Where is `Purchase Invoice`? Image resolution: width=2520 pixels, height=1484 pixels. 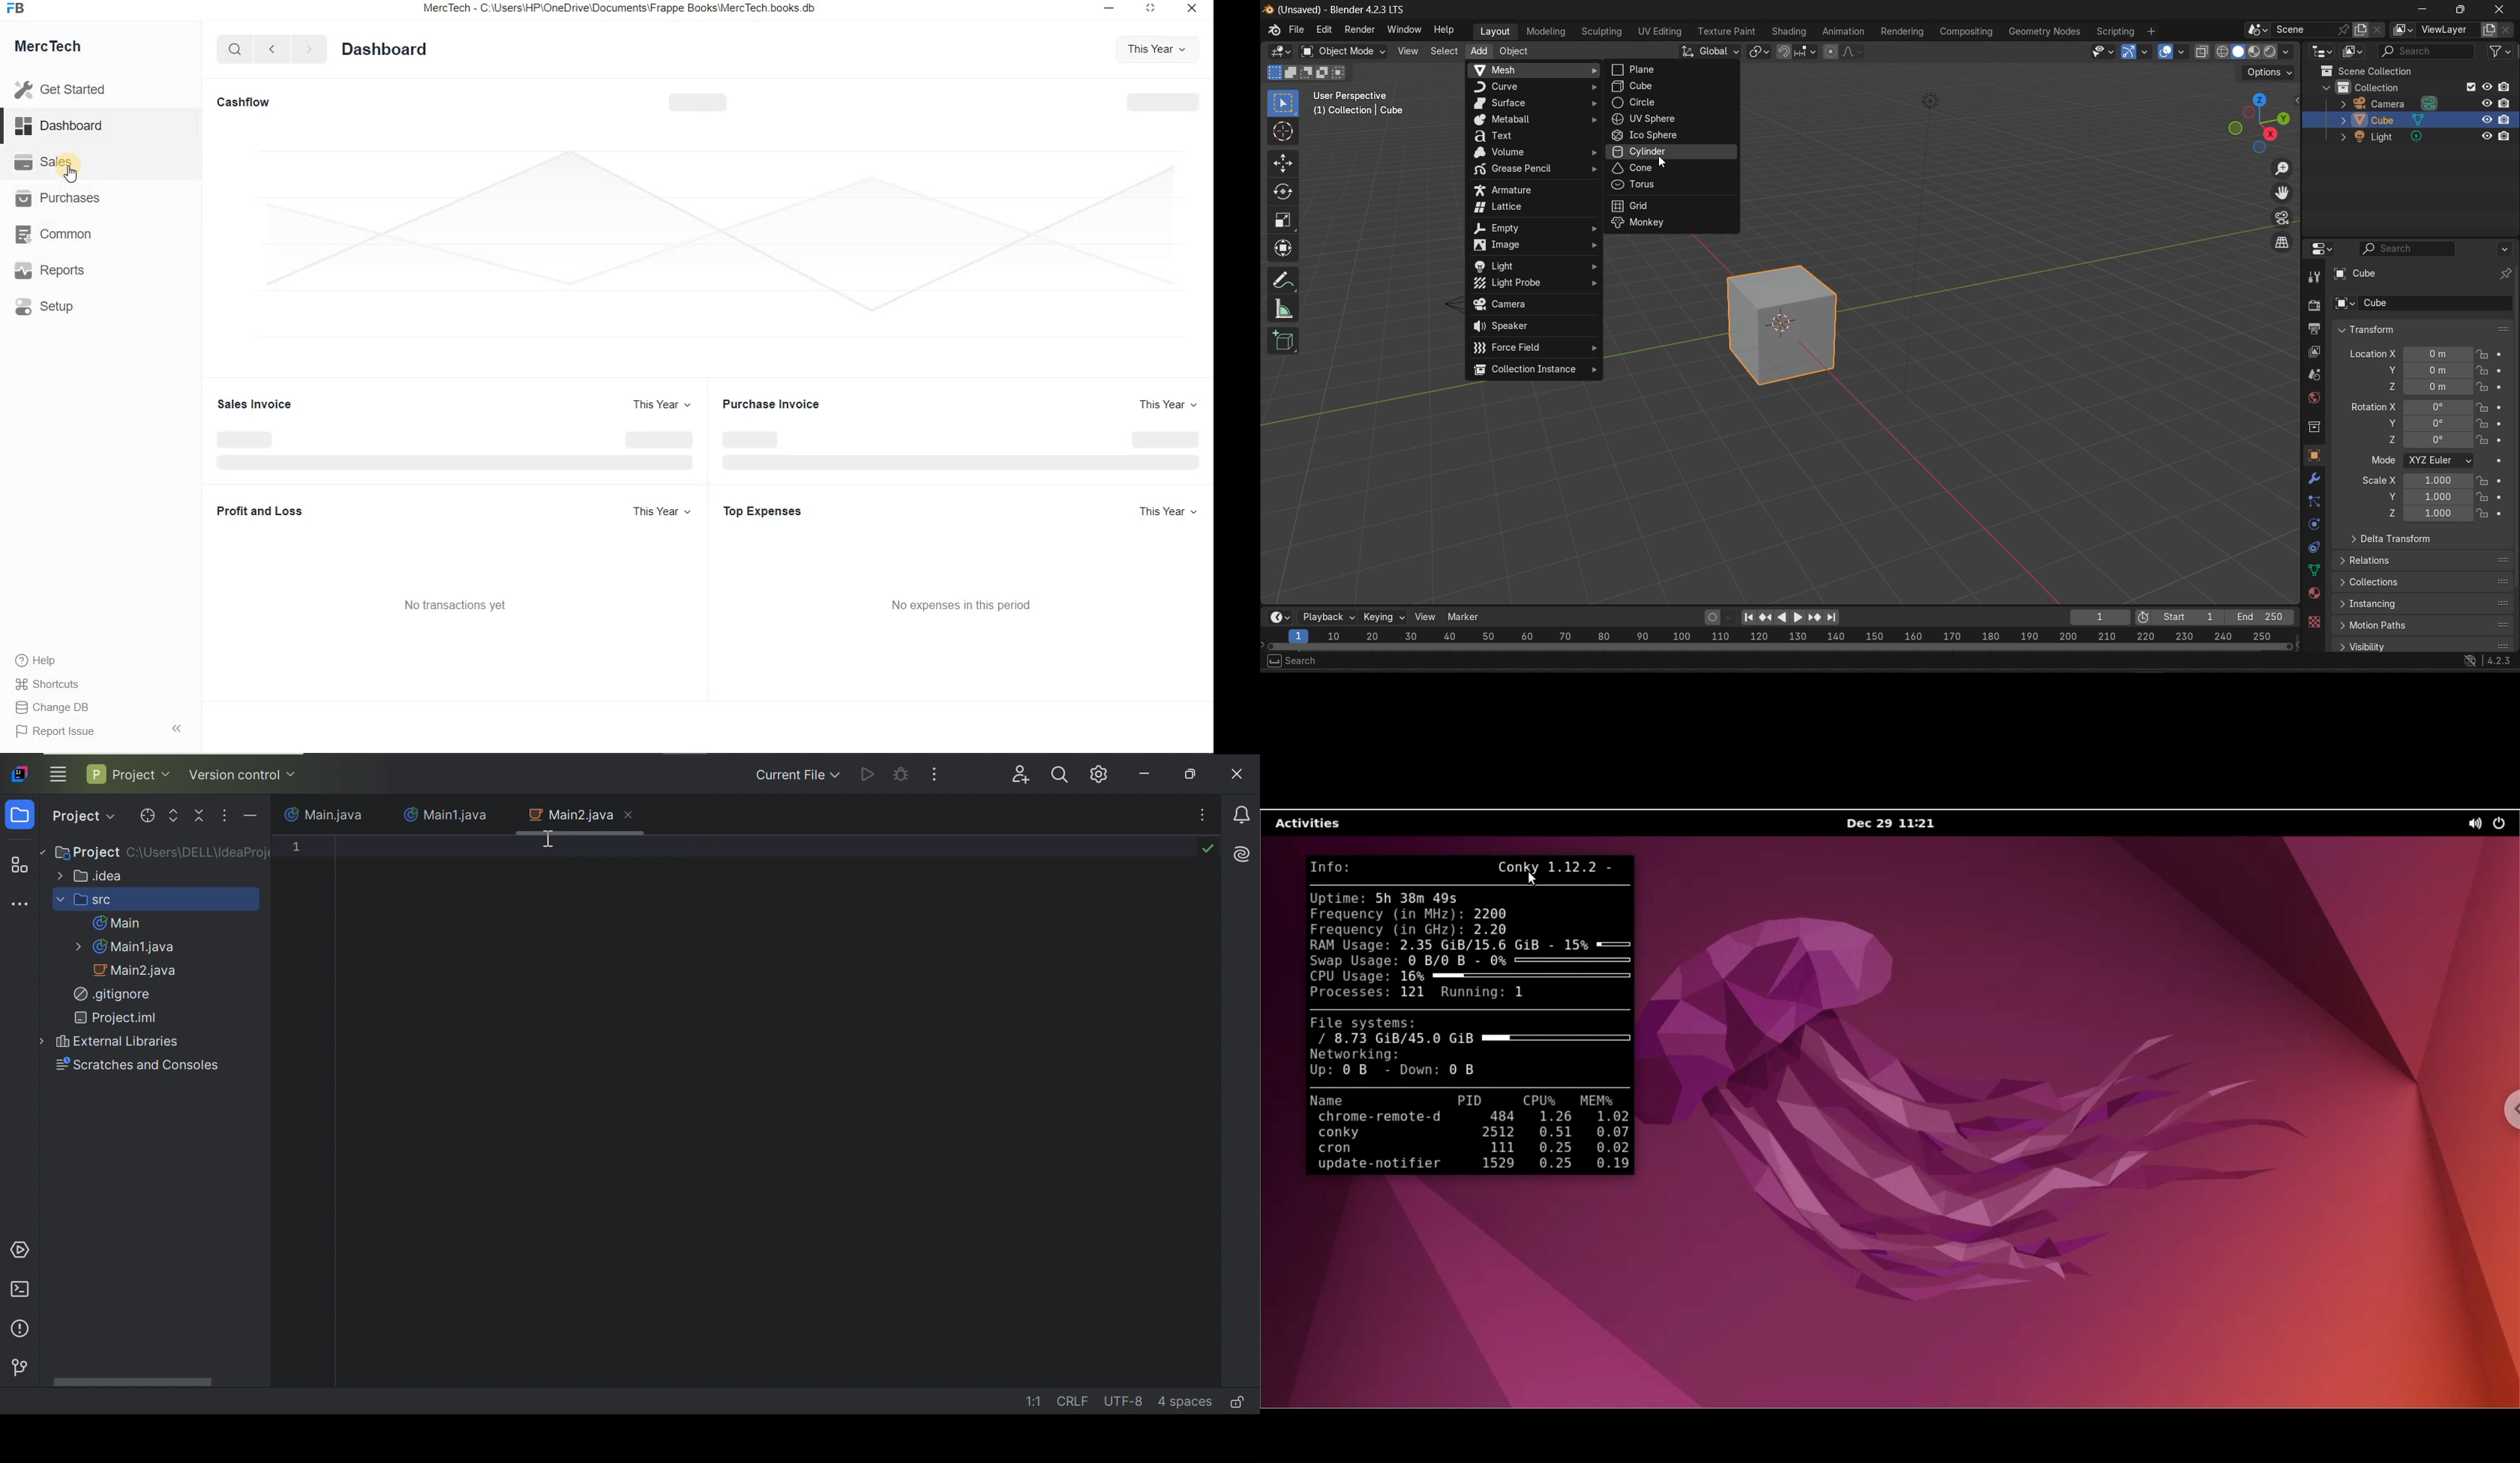
Purchase Invoice is located at coordinates (783, 403).